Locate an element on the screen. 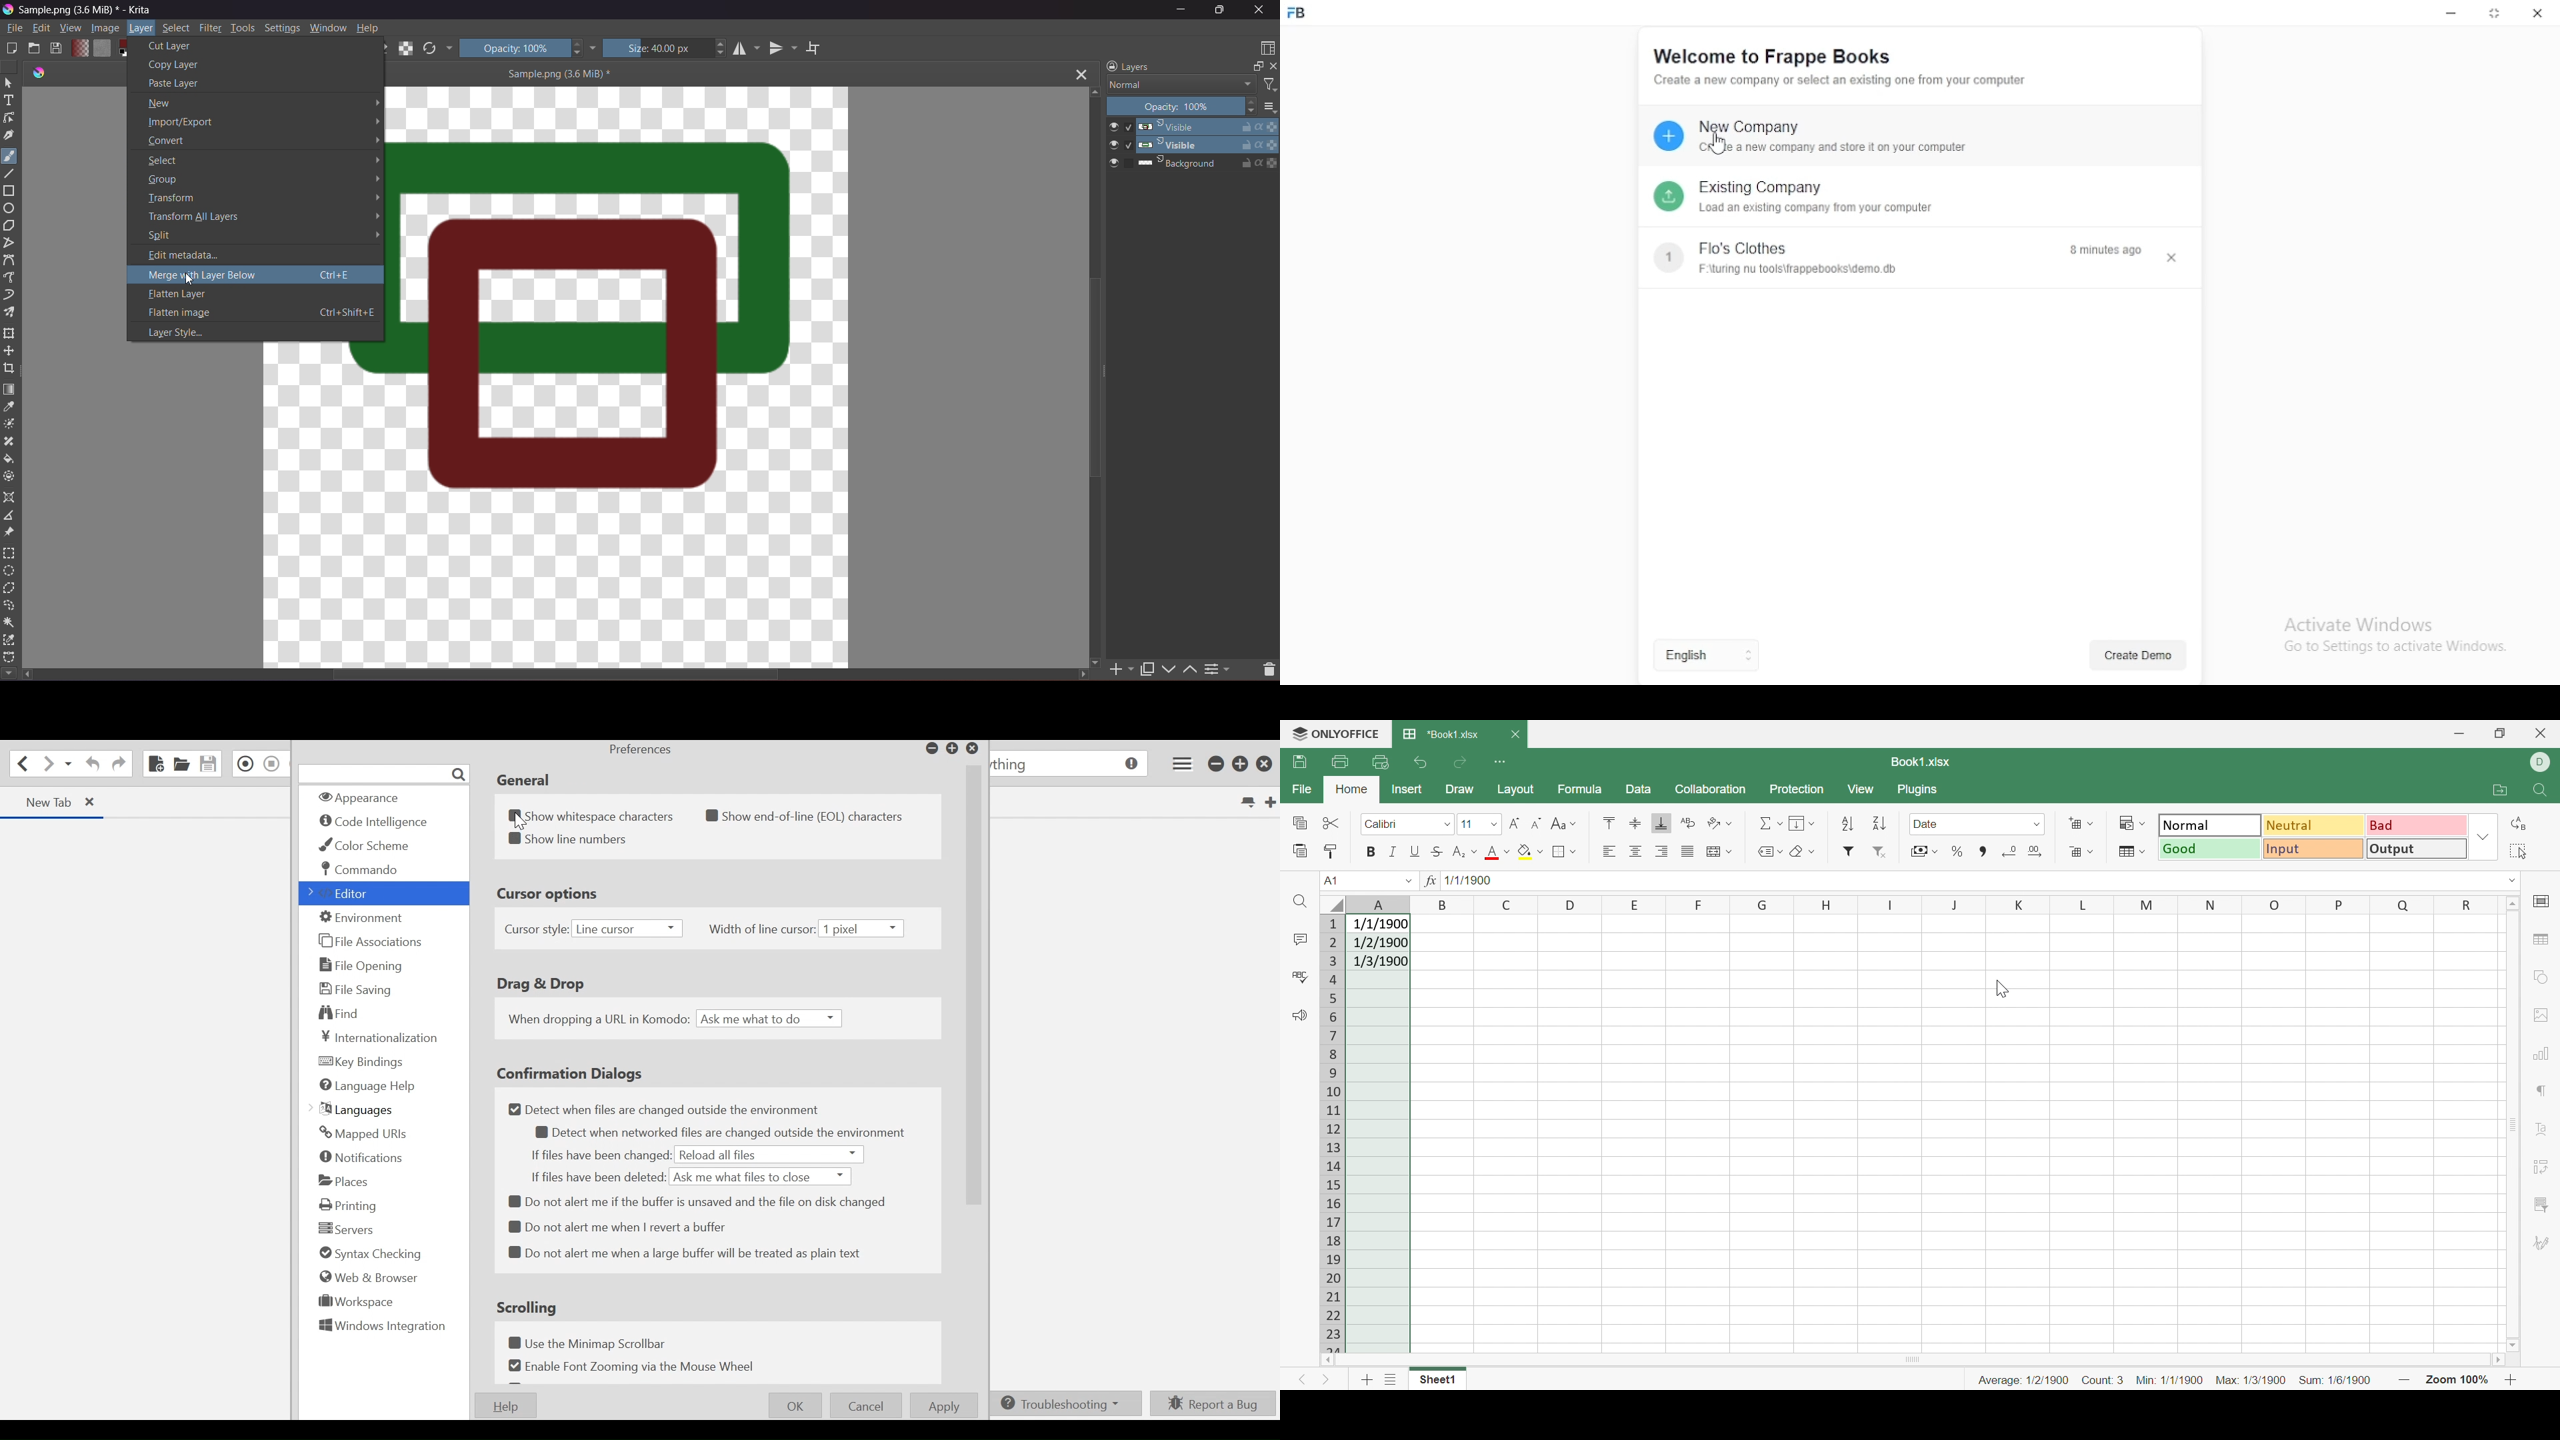 The width and height of the screenshot is (2576, 1456). Drop down is located at coordinates (2483, 835).